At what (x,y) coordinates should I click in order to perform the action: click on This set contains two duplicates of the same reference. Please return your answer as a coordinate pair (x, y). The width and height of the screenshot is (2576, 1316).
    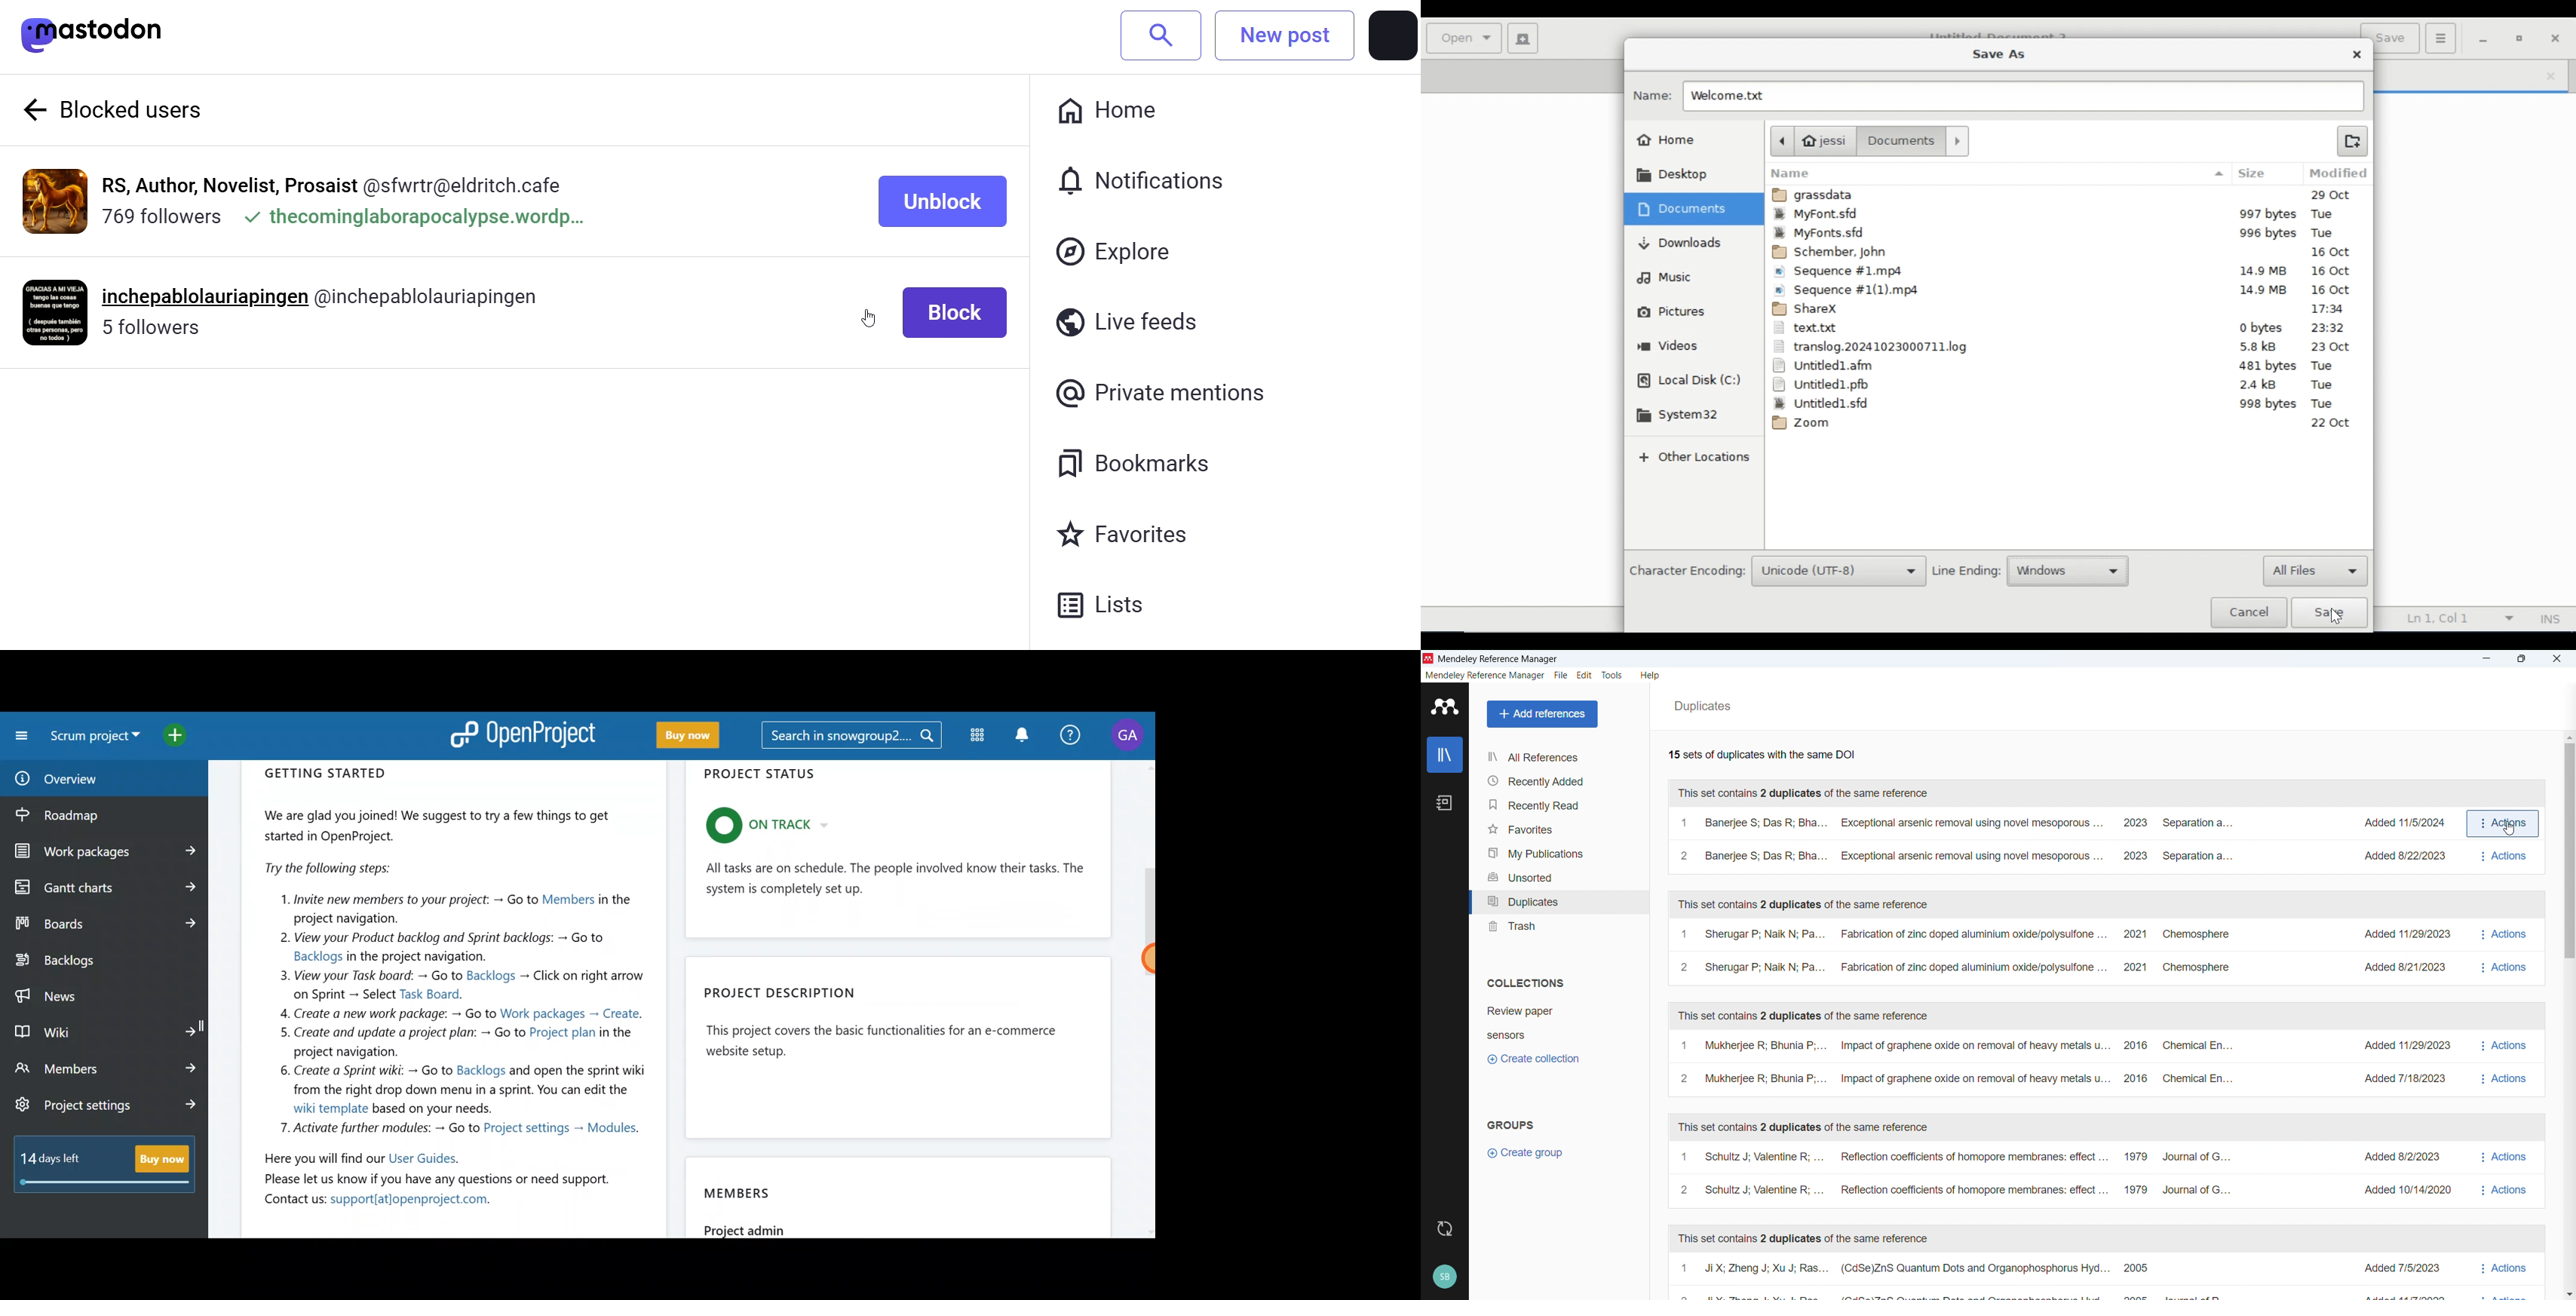
    Looking at the image, I should click on (1803, 1239).